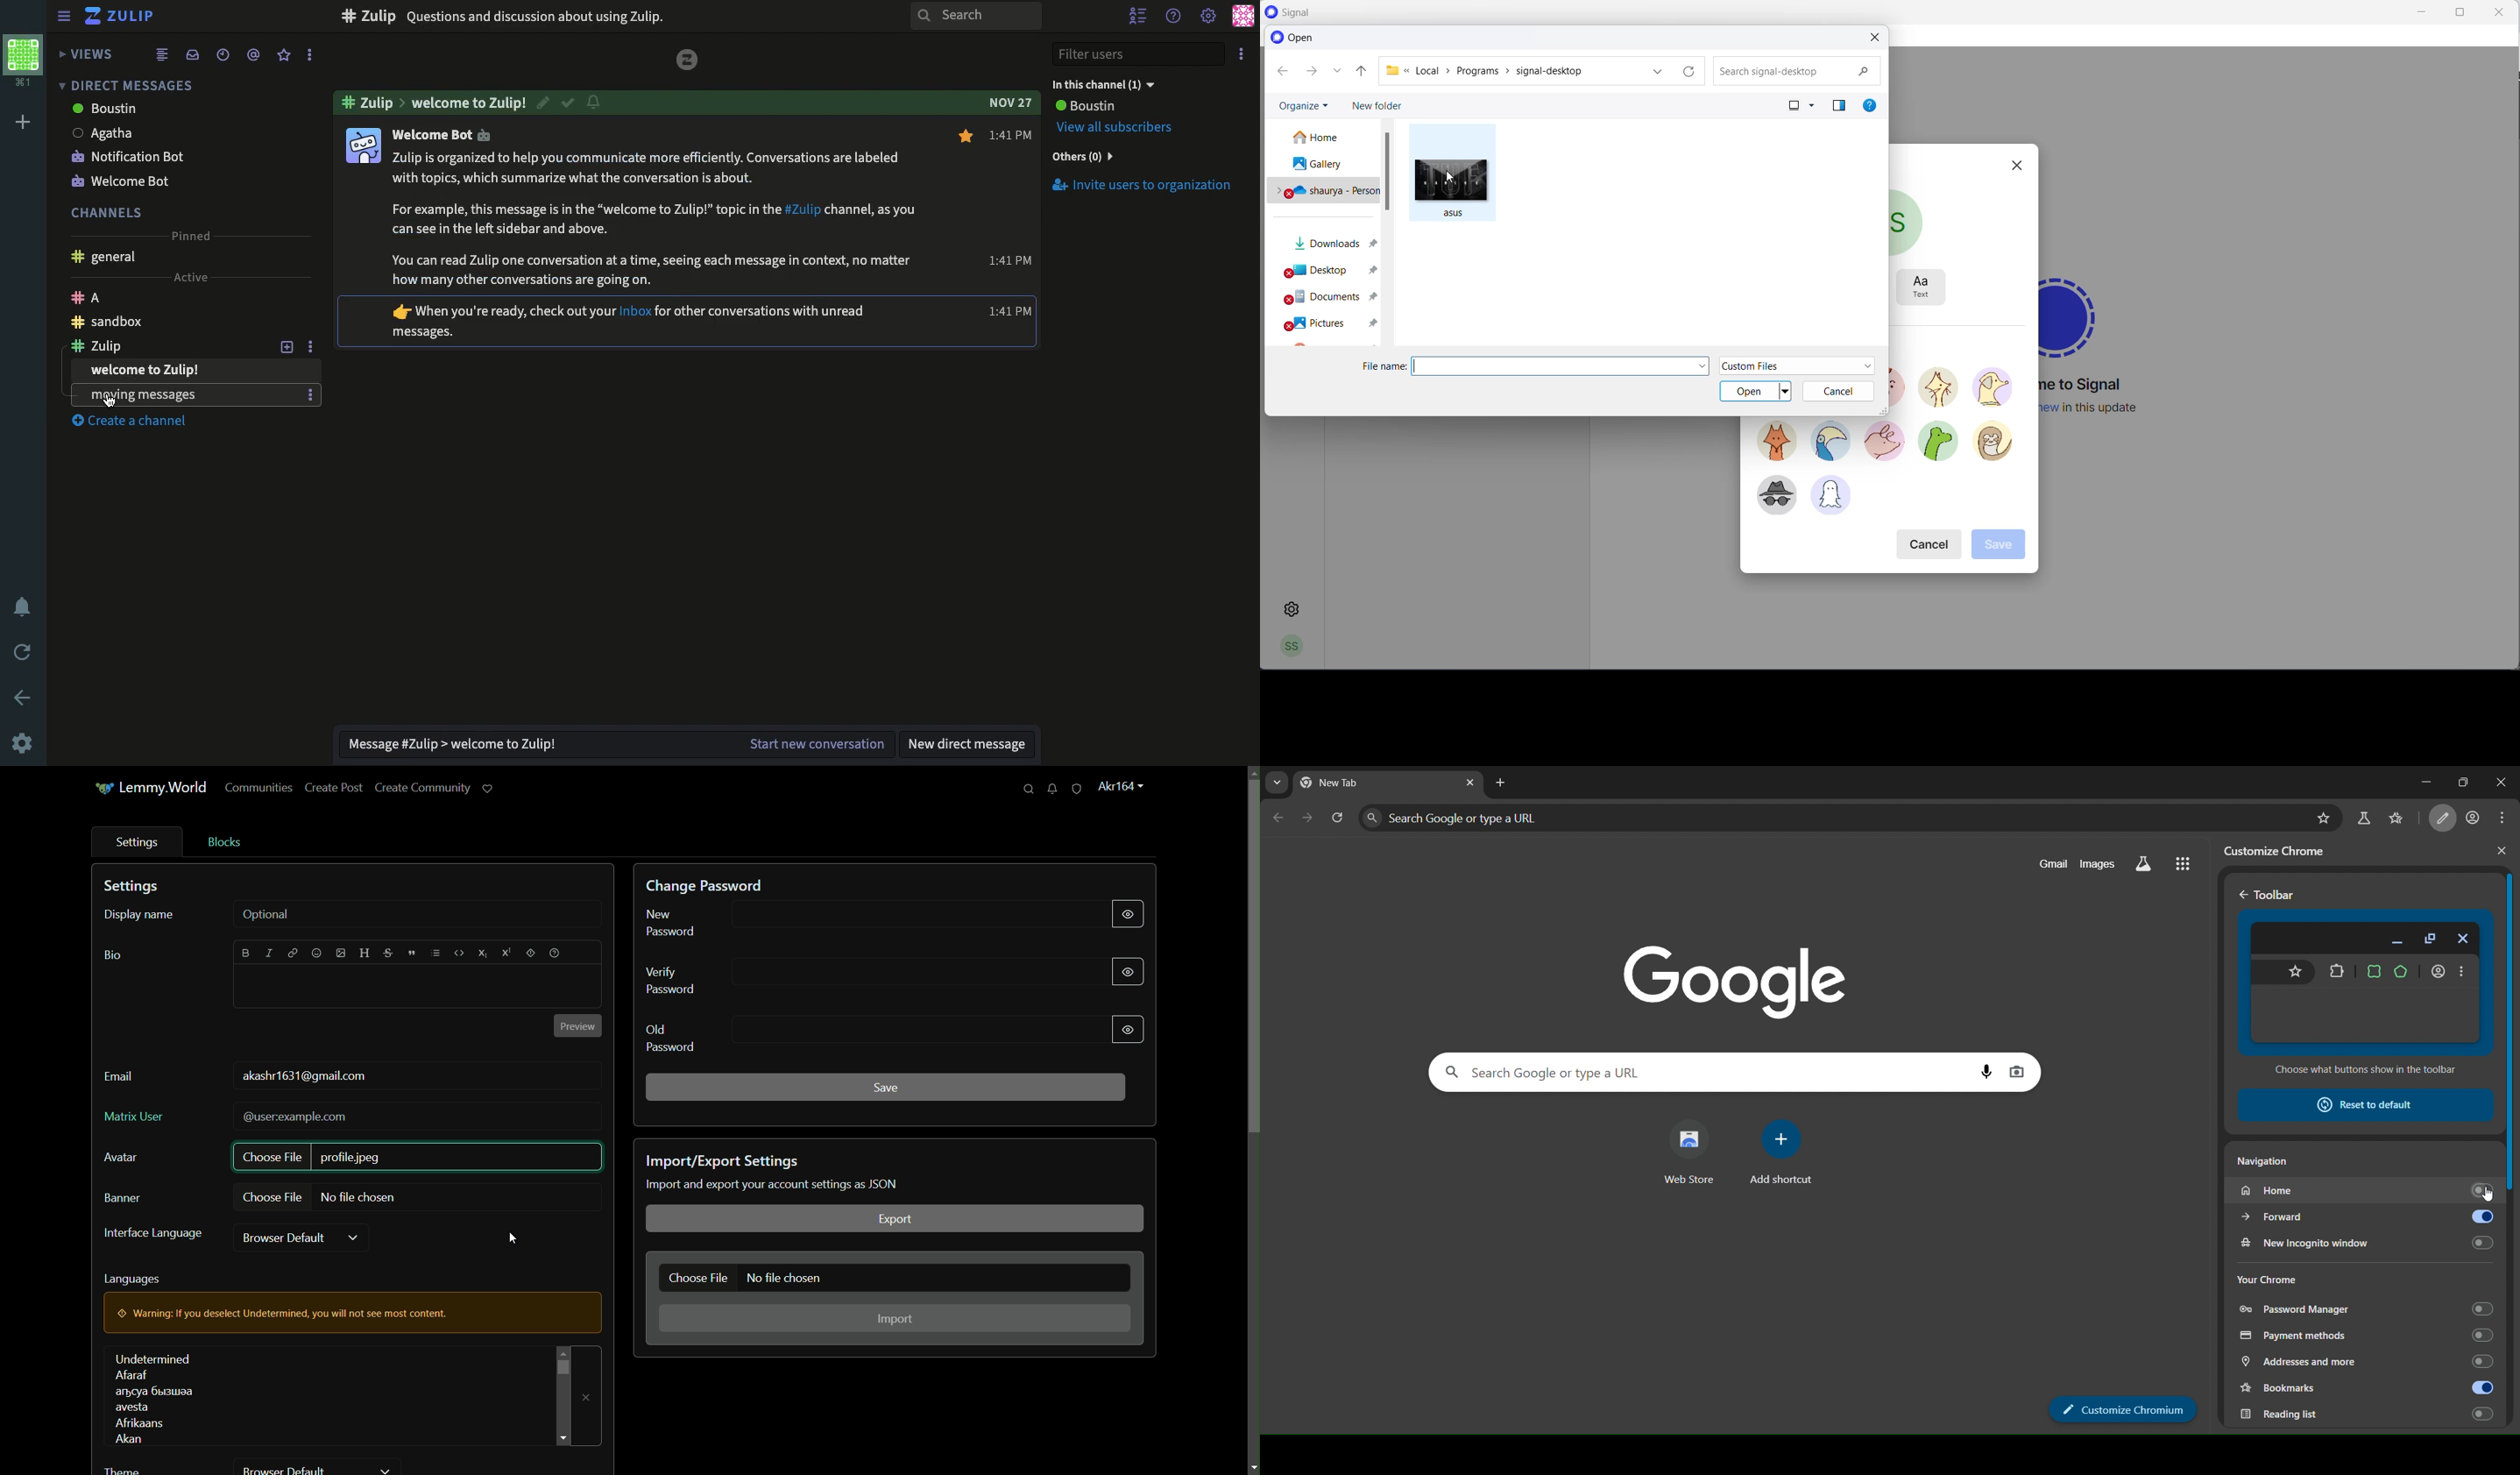 The image size is (2520, 1484). Describe the element at coordinates (1288, 649) in the screenshot. I see `profile` at that location.